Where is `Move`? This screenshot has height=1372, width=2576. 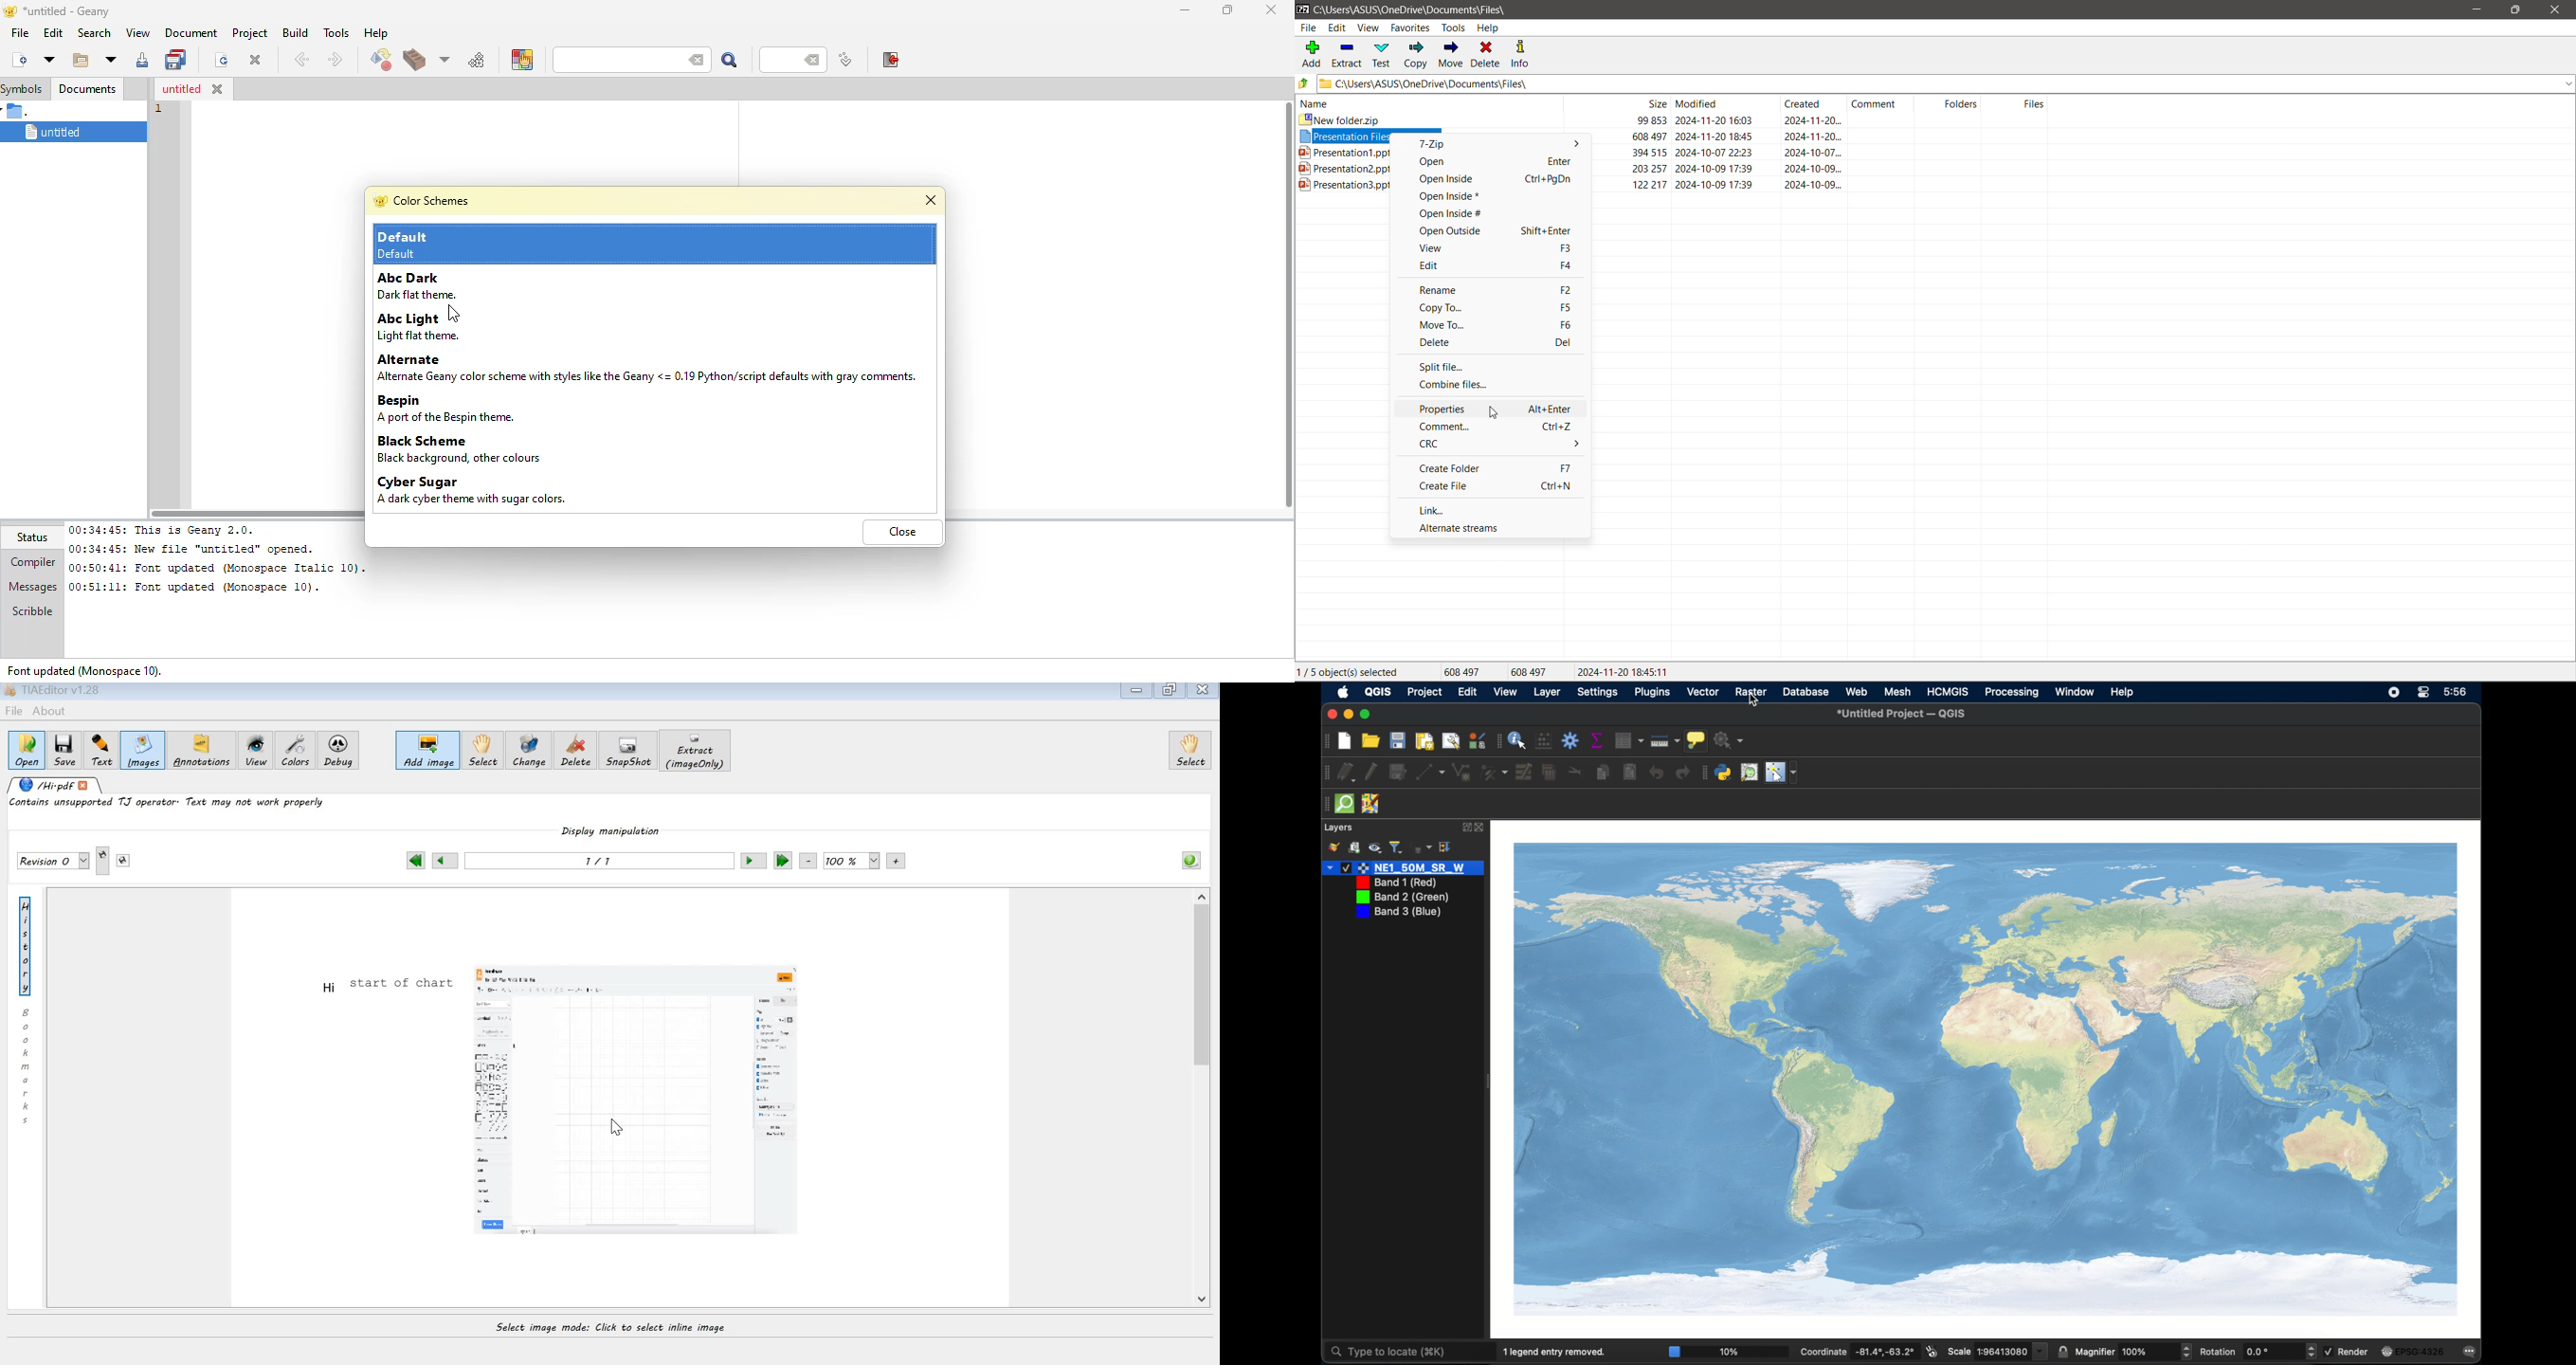 Move is located at coordinates (1450, 55).